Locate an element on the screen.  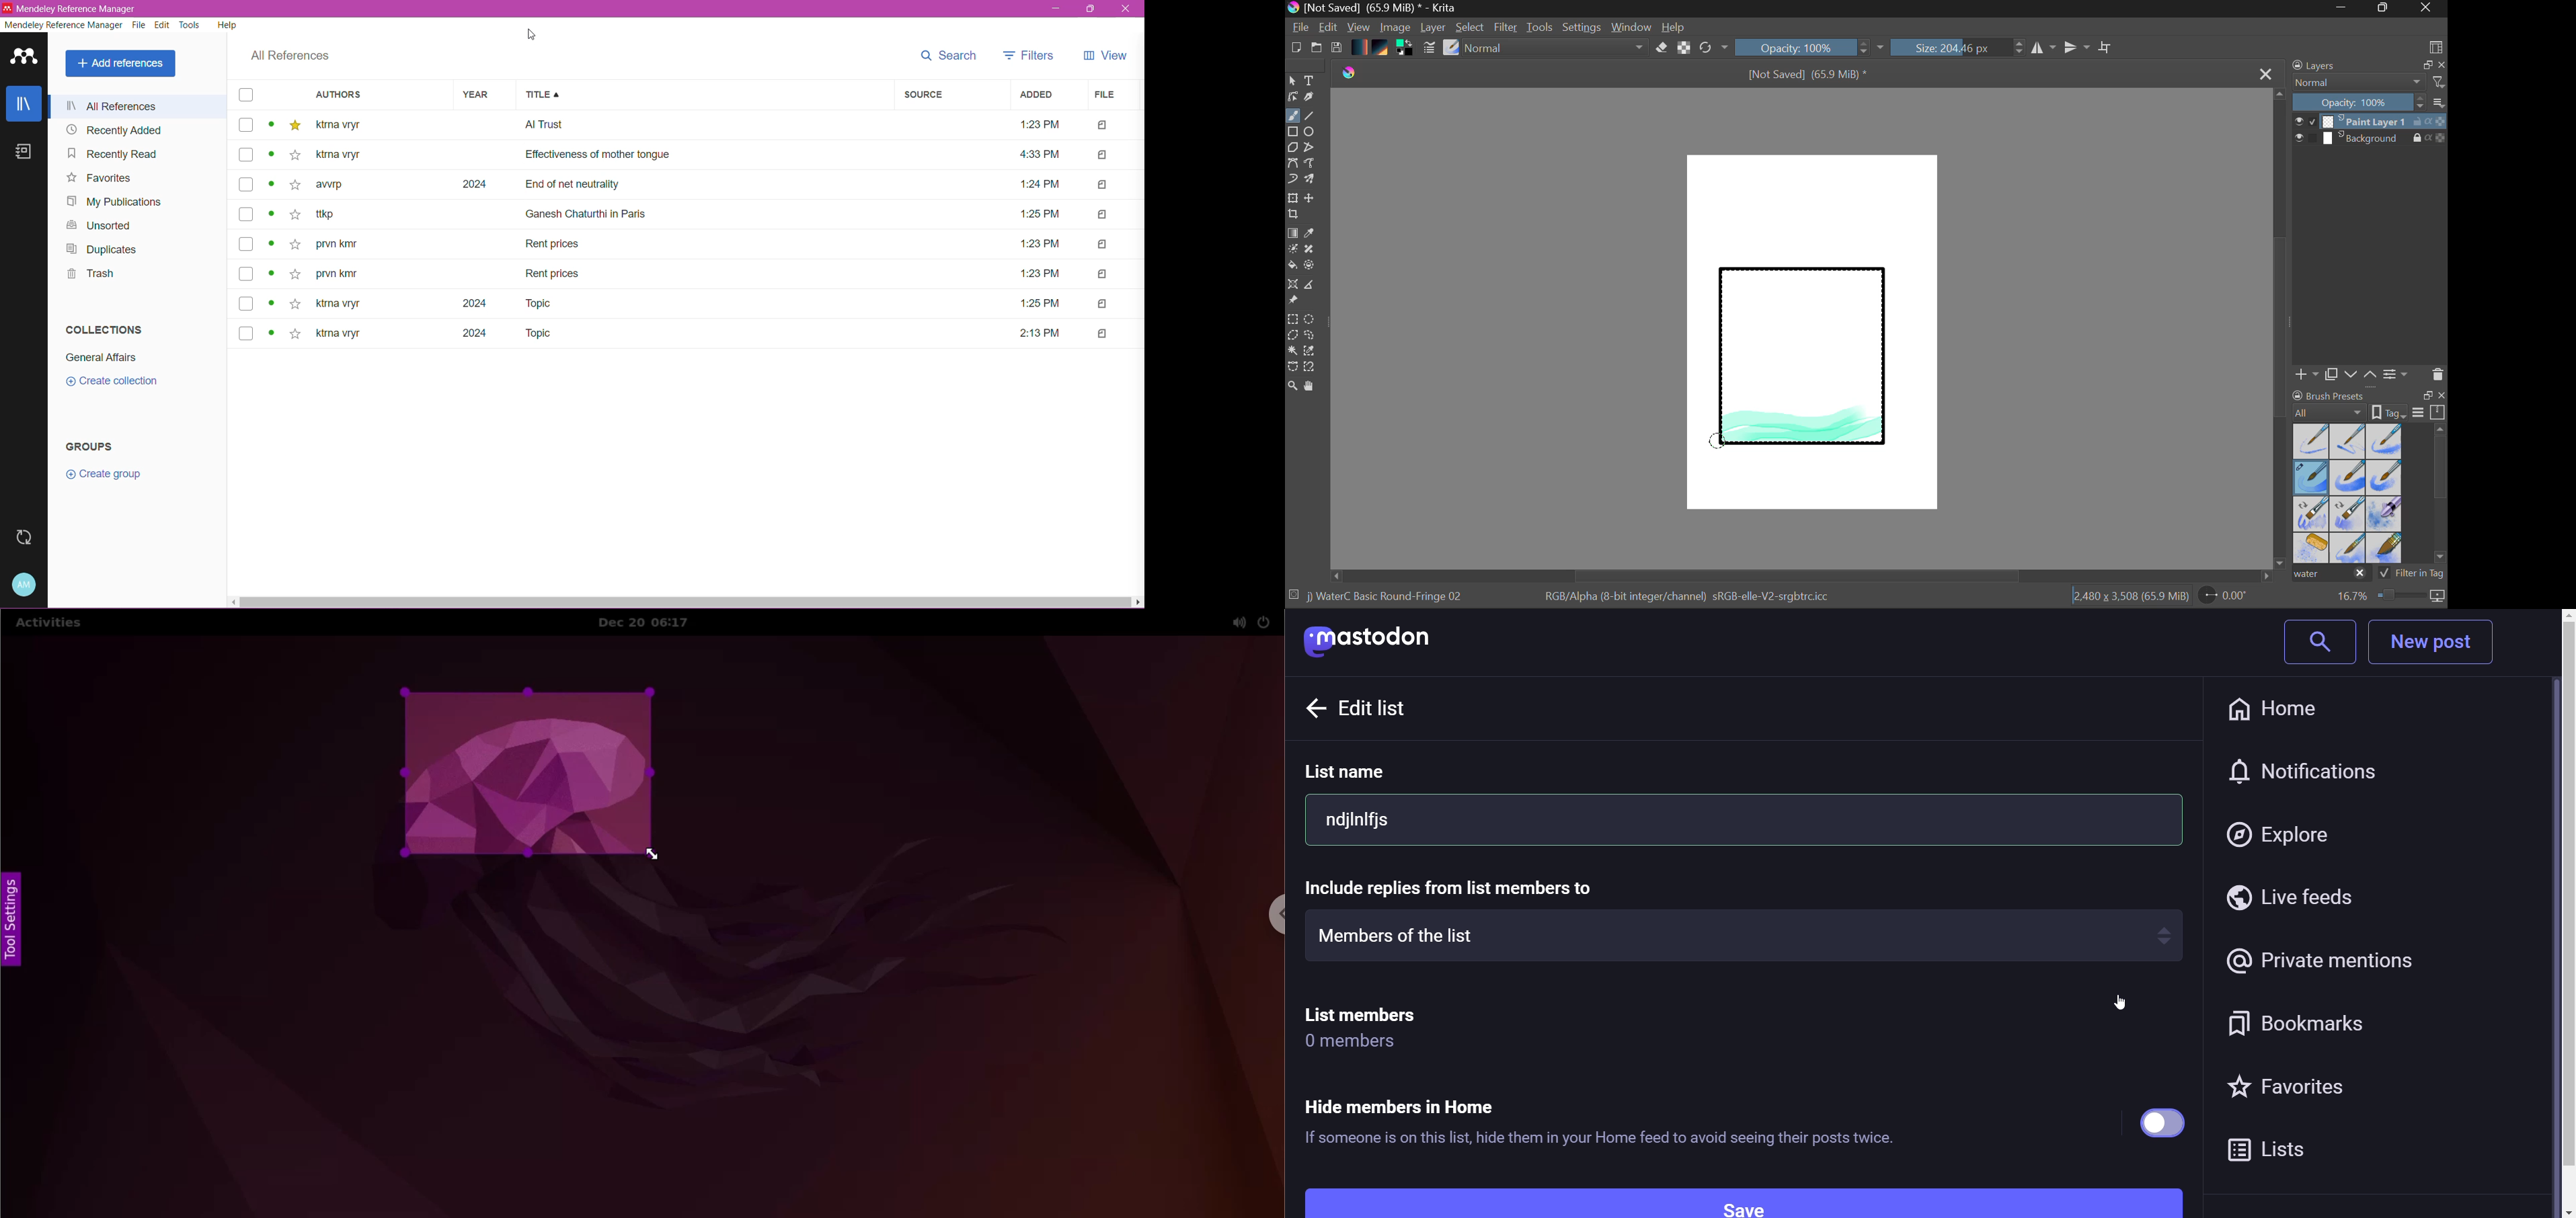
Brush Size is located at coordinates (1958, 47).